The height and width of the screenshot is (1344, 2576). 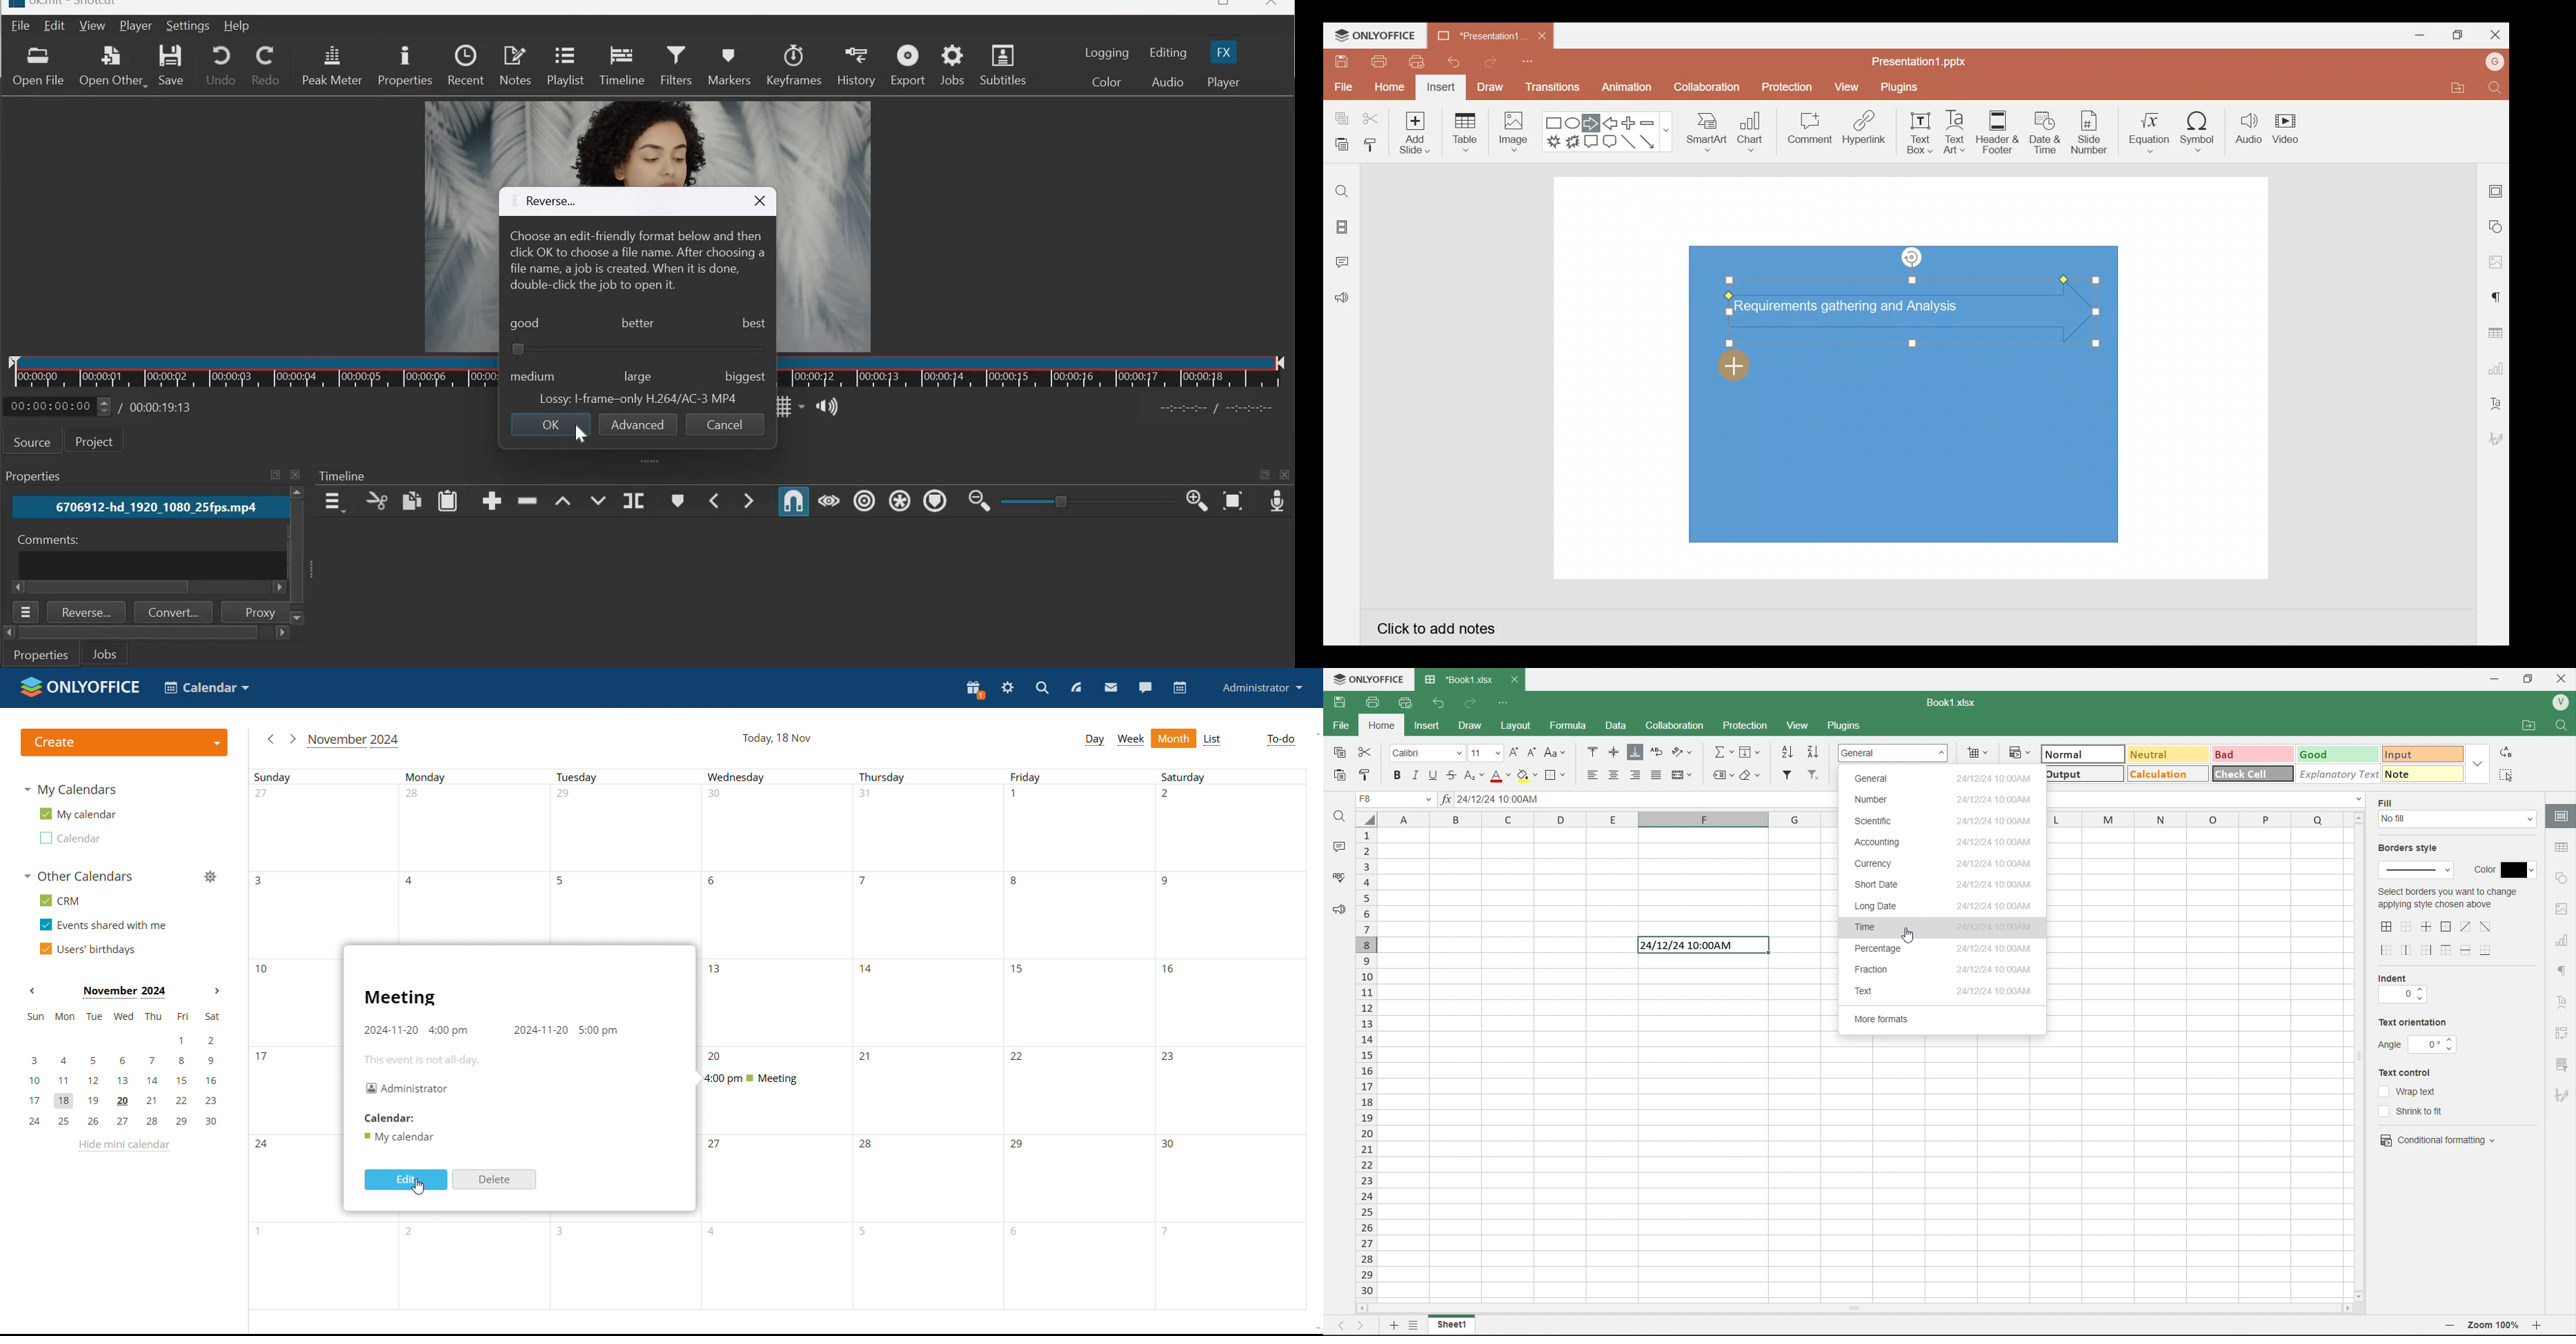 What do you see at coordinates (788, 406) in the screenshot?
I see `Toggle grid display on the player` at bounding box center [788, 406].